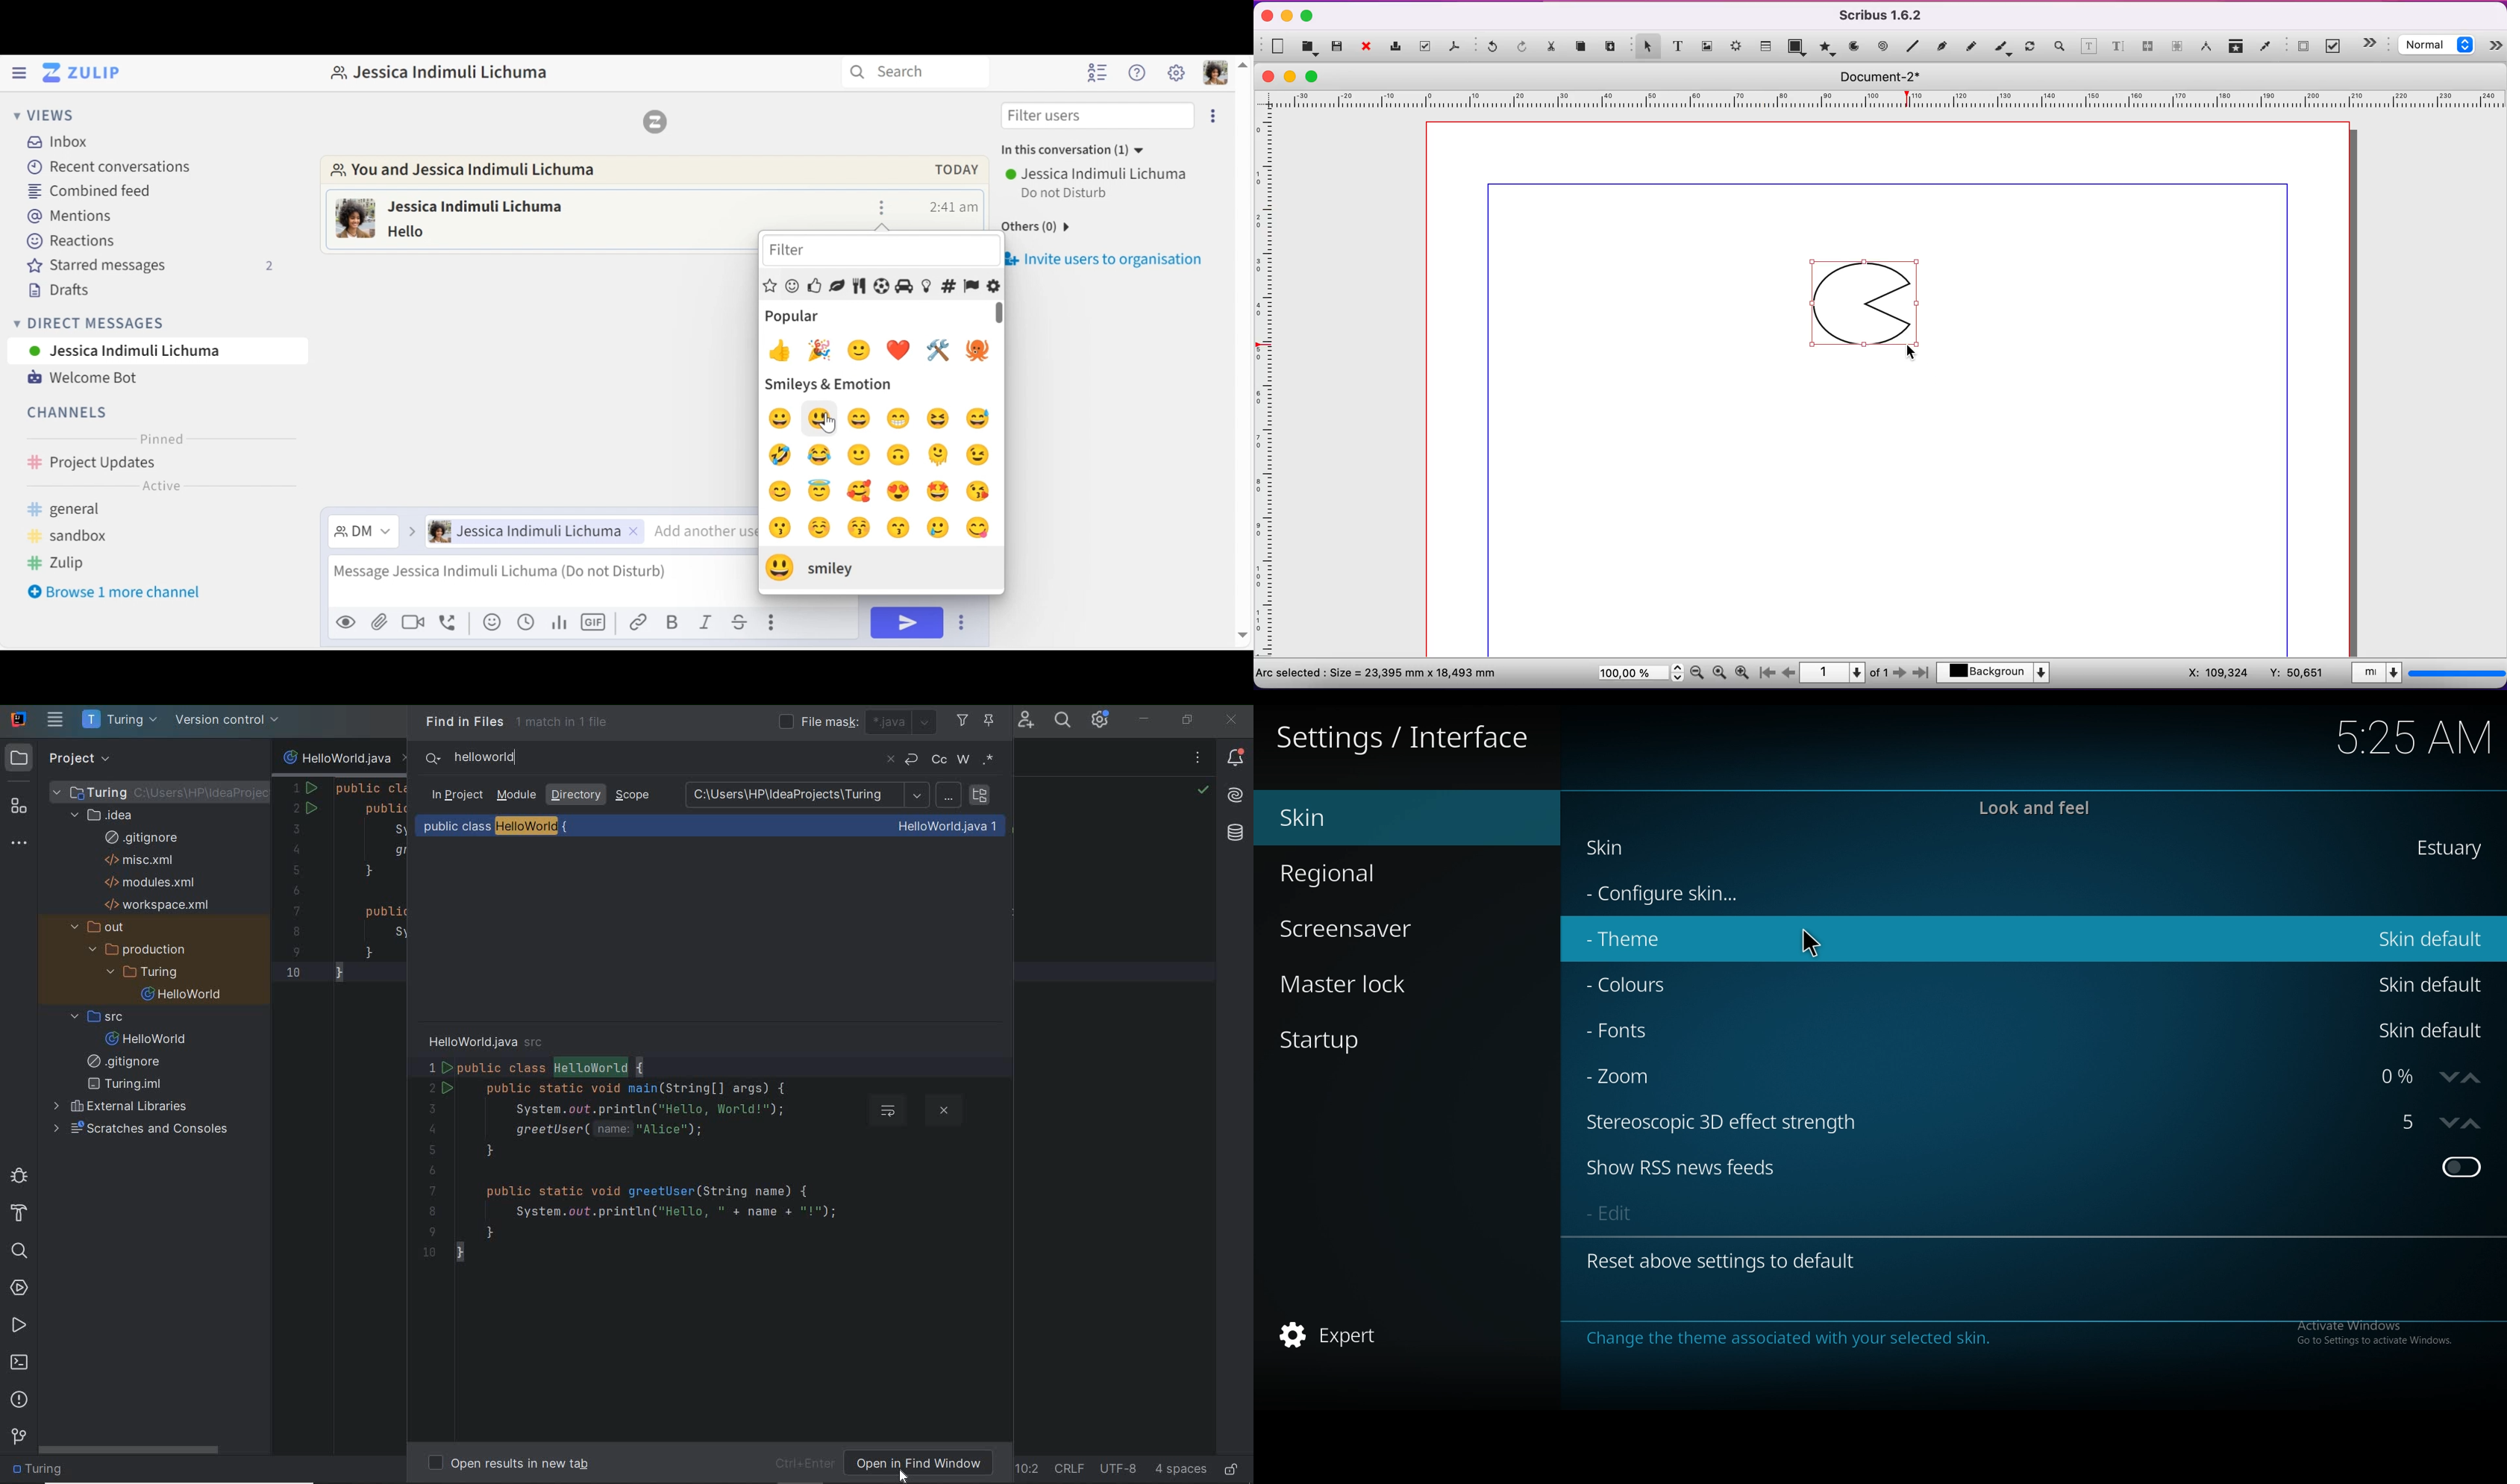  What do you see at coordinates (147, 323) in the screenshot?
I see `Direct Mesages` at bounding box center [147, 323].